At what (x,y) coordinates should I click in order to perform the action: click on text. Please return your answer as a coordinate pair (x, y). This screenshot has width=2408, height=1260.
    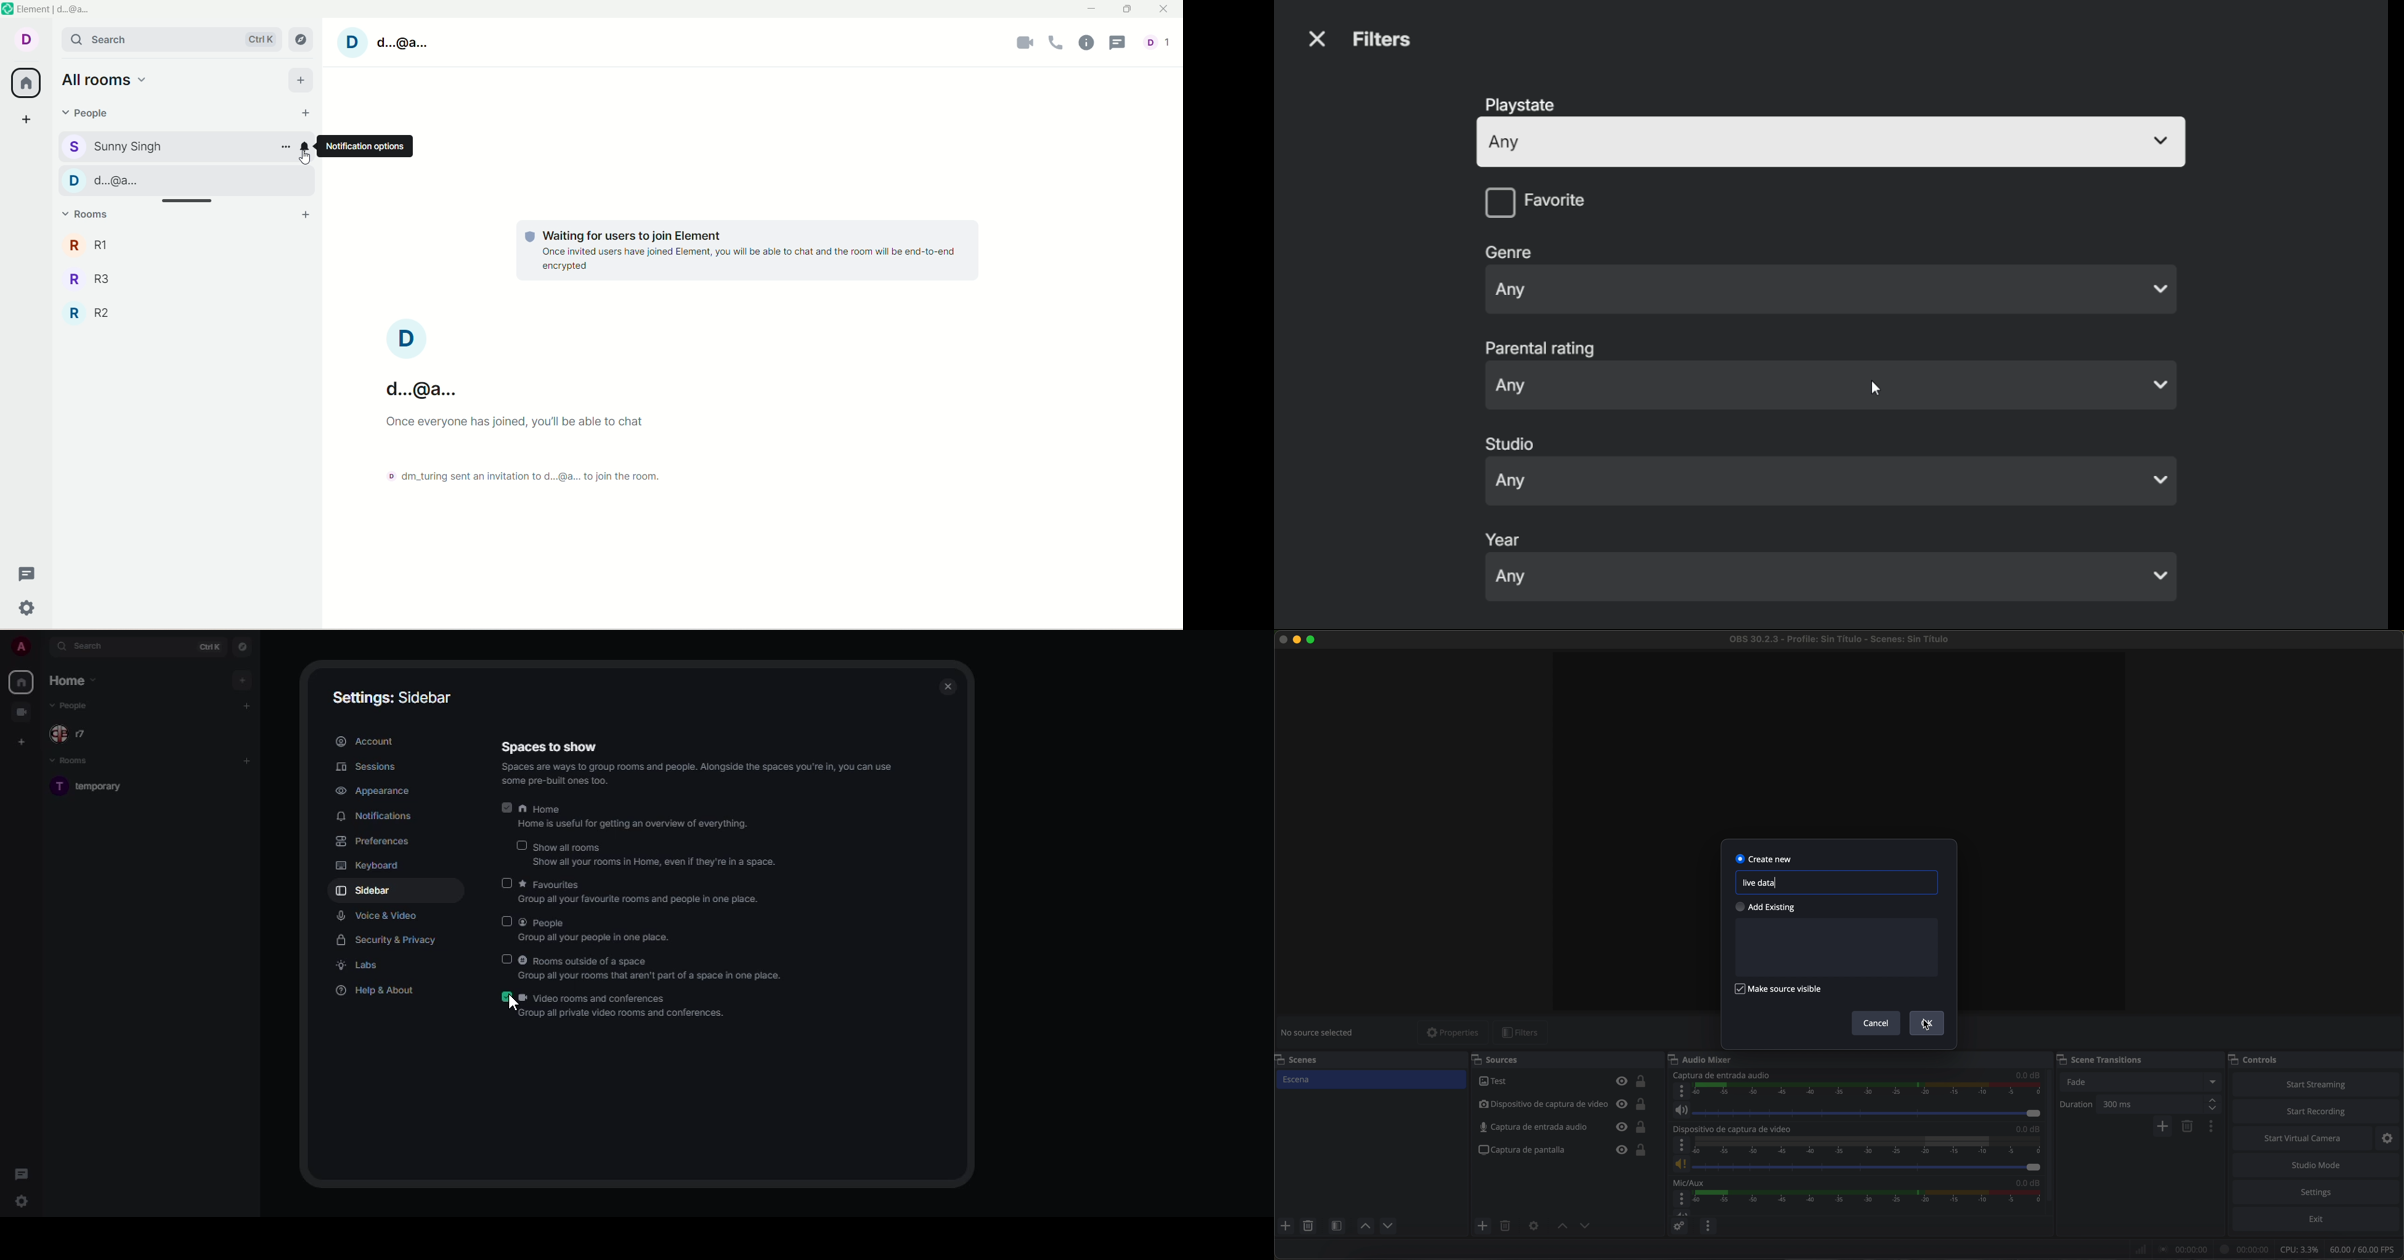
    Looking at the image, I should click on (530, 448).